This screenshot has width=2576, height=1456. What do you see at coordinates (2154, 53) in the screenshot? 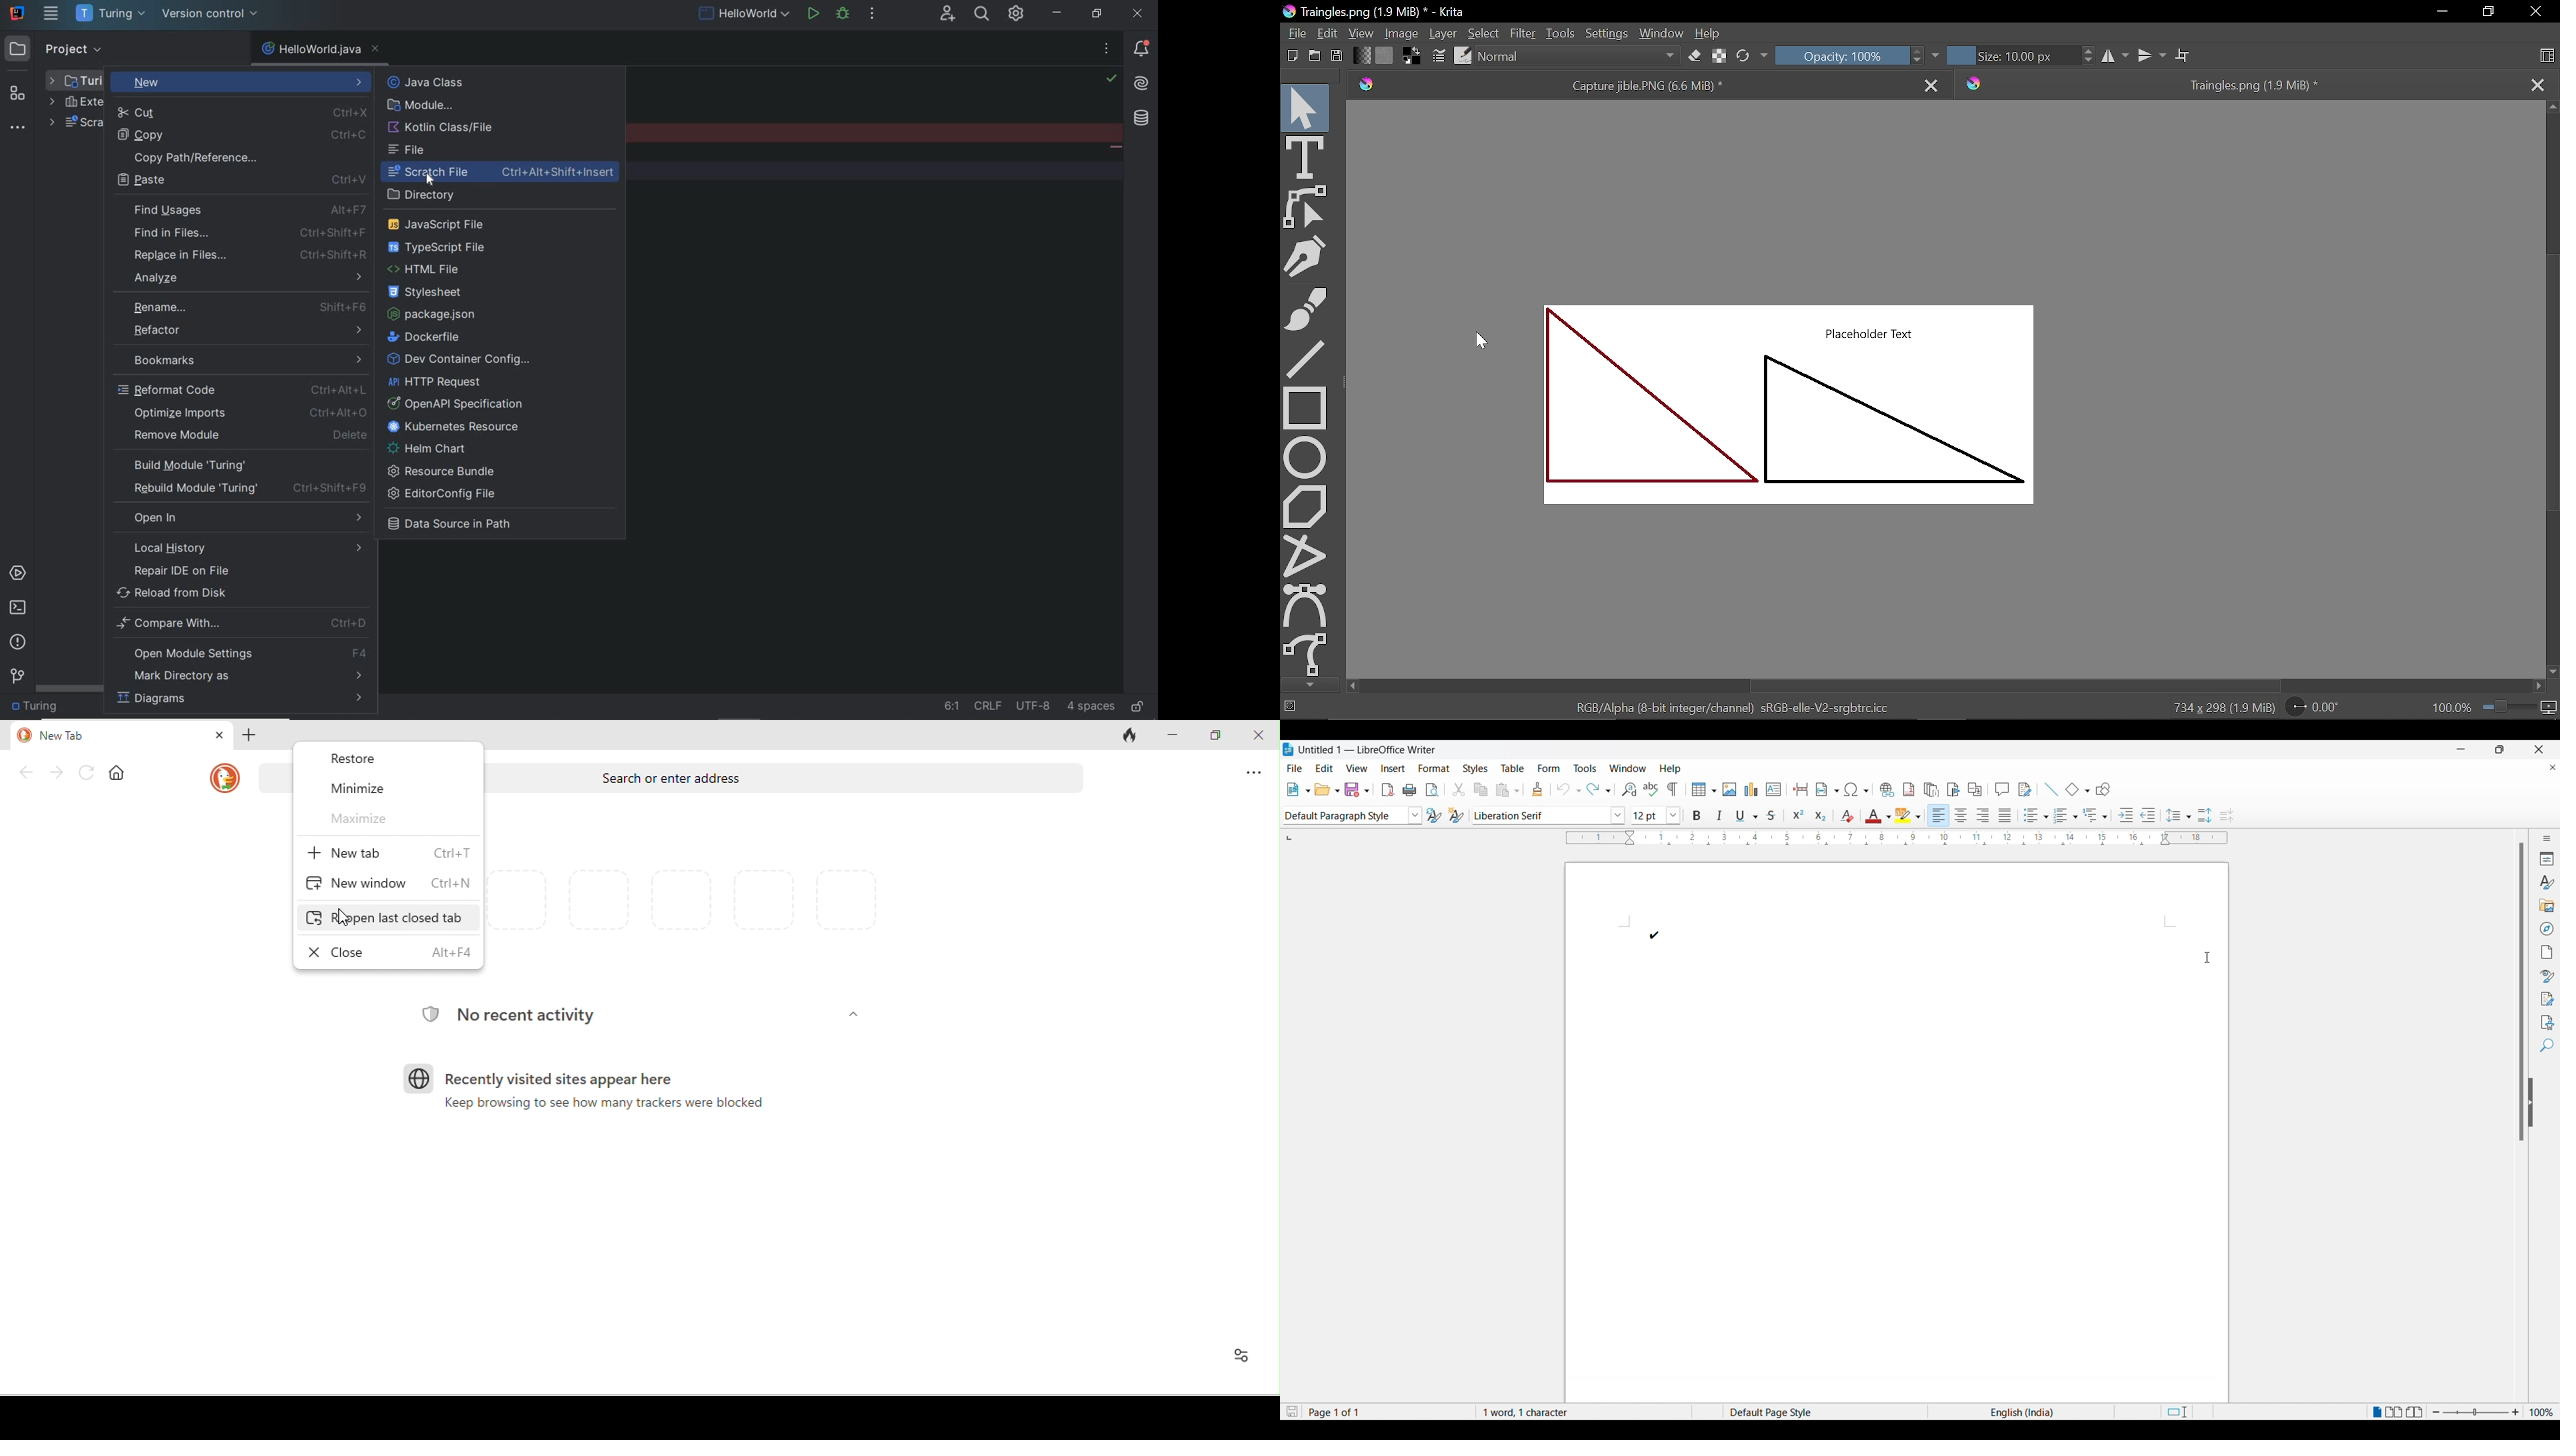
I see `Vertical mirror` at bounding box center [2154, 53].